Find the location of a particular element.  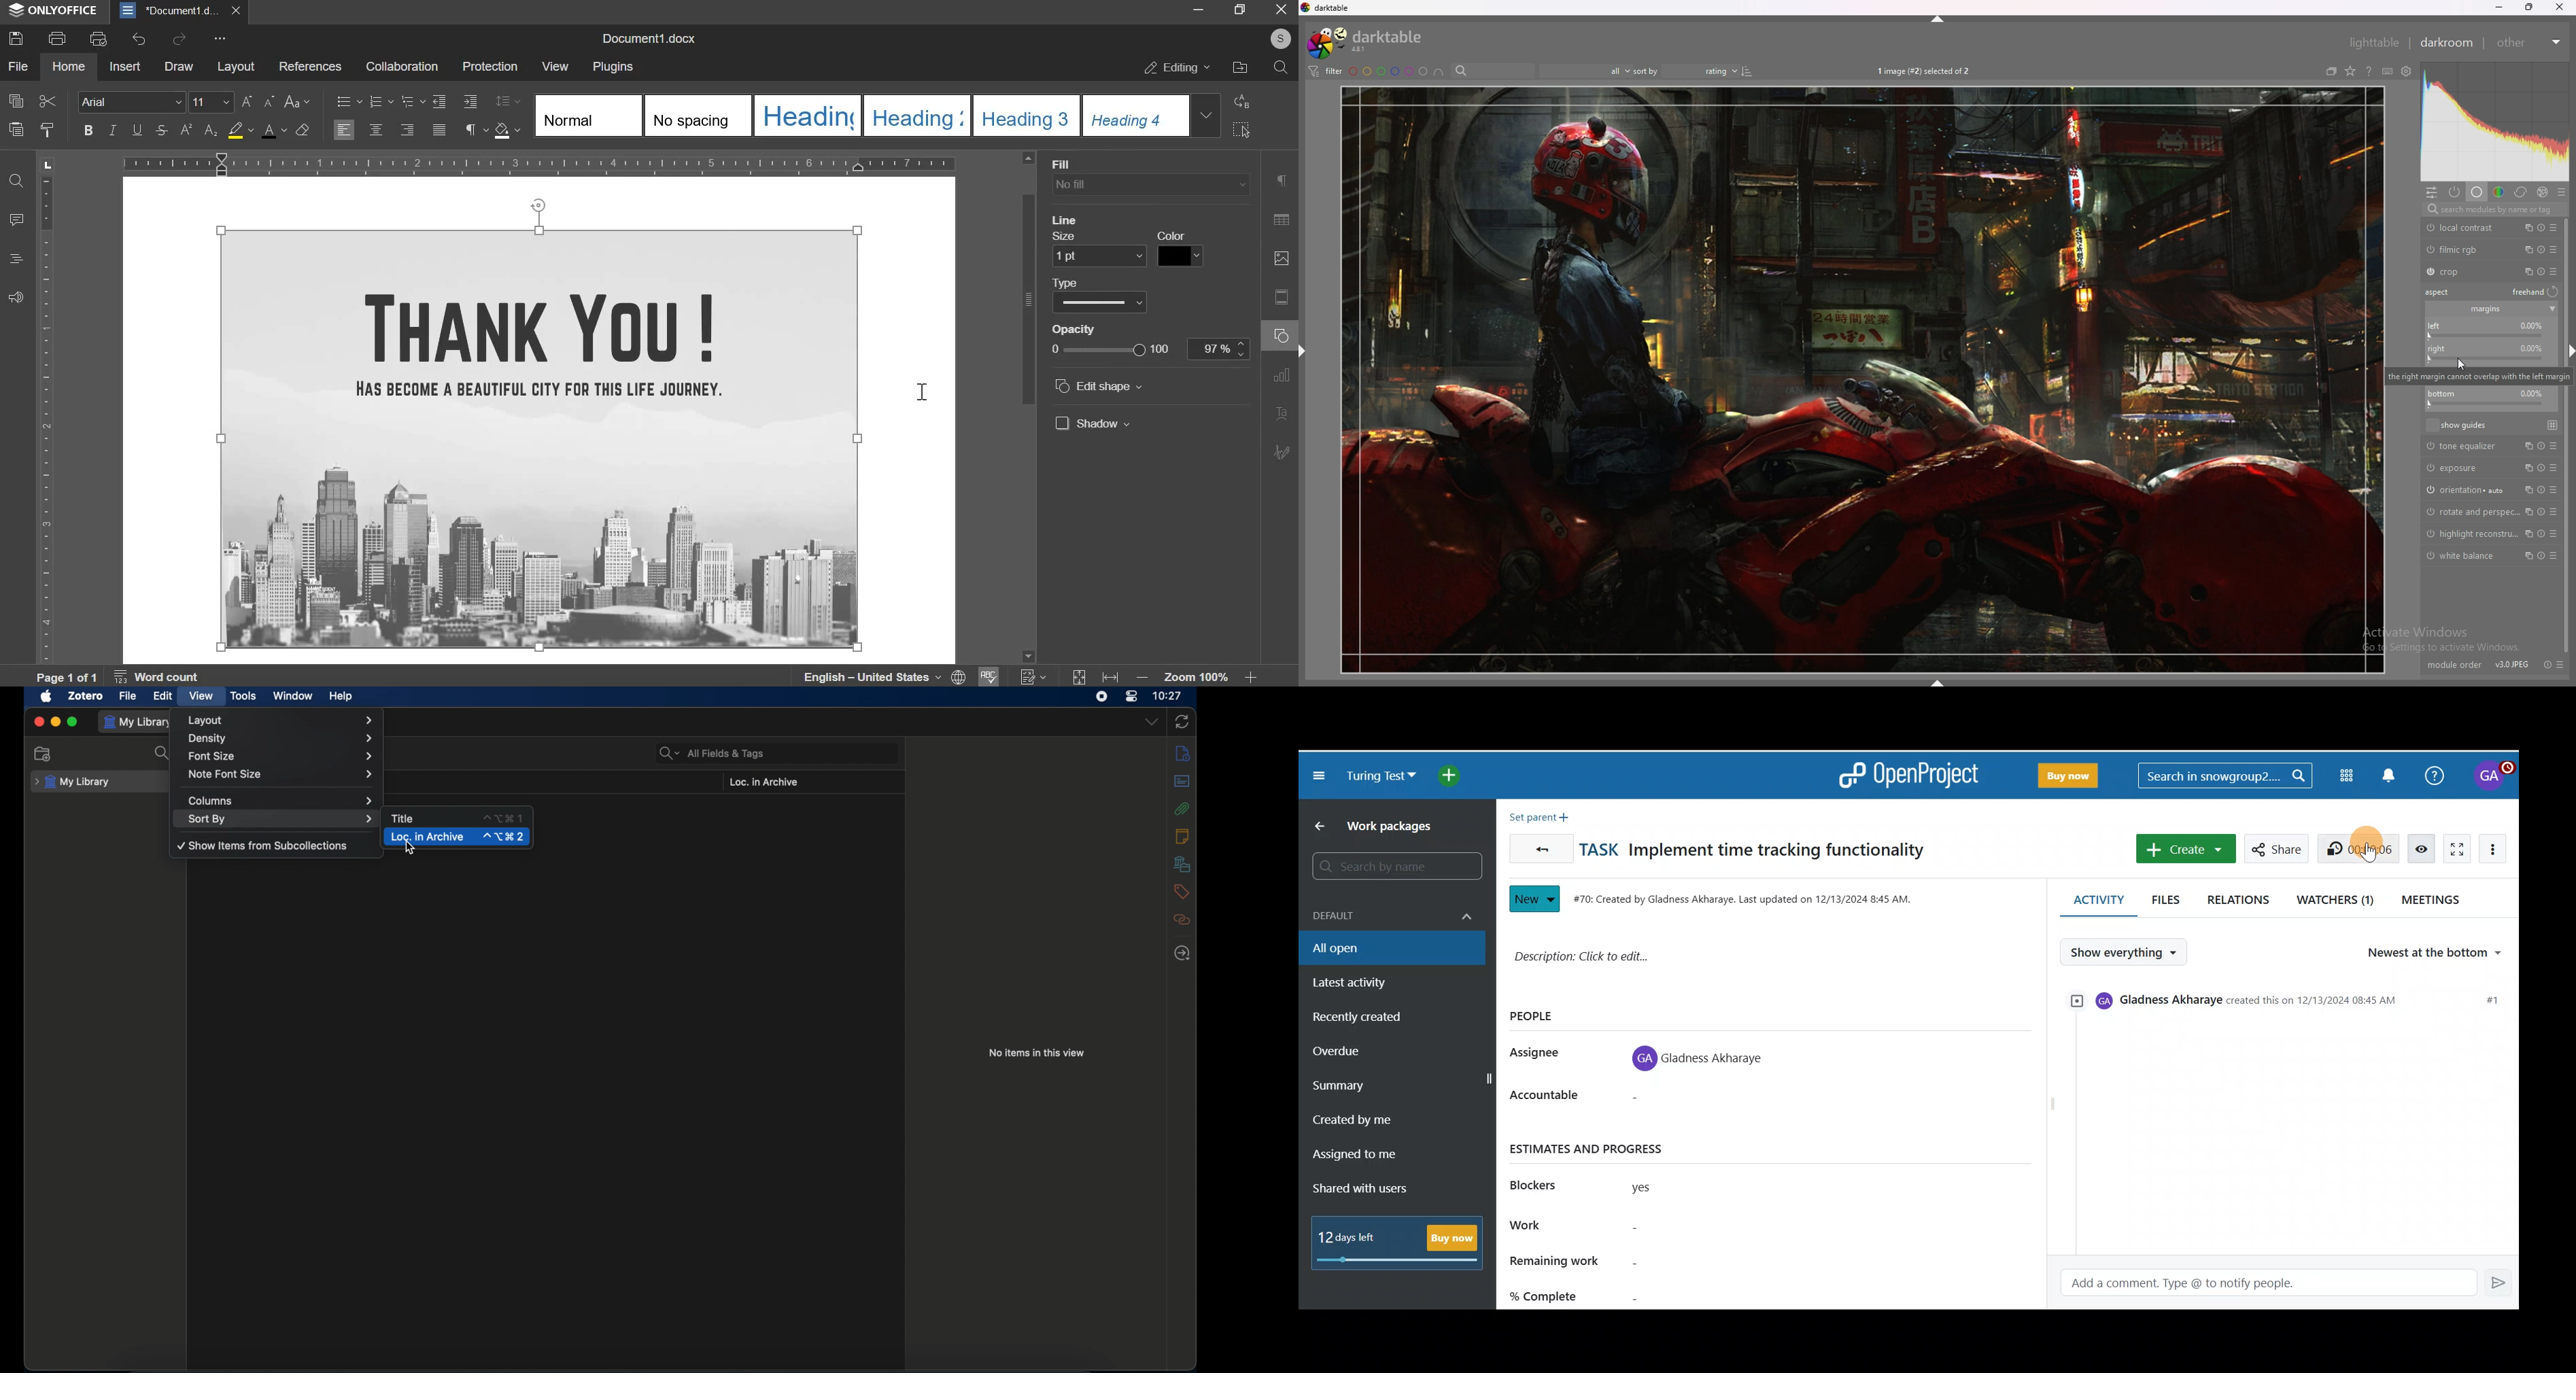

align center is located at coordinates (376, 129).